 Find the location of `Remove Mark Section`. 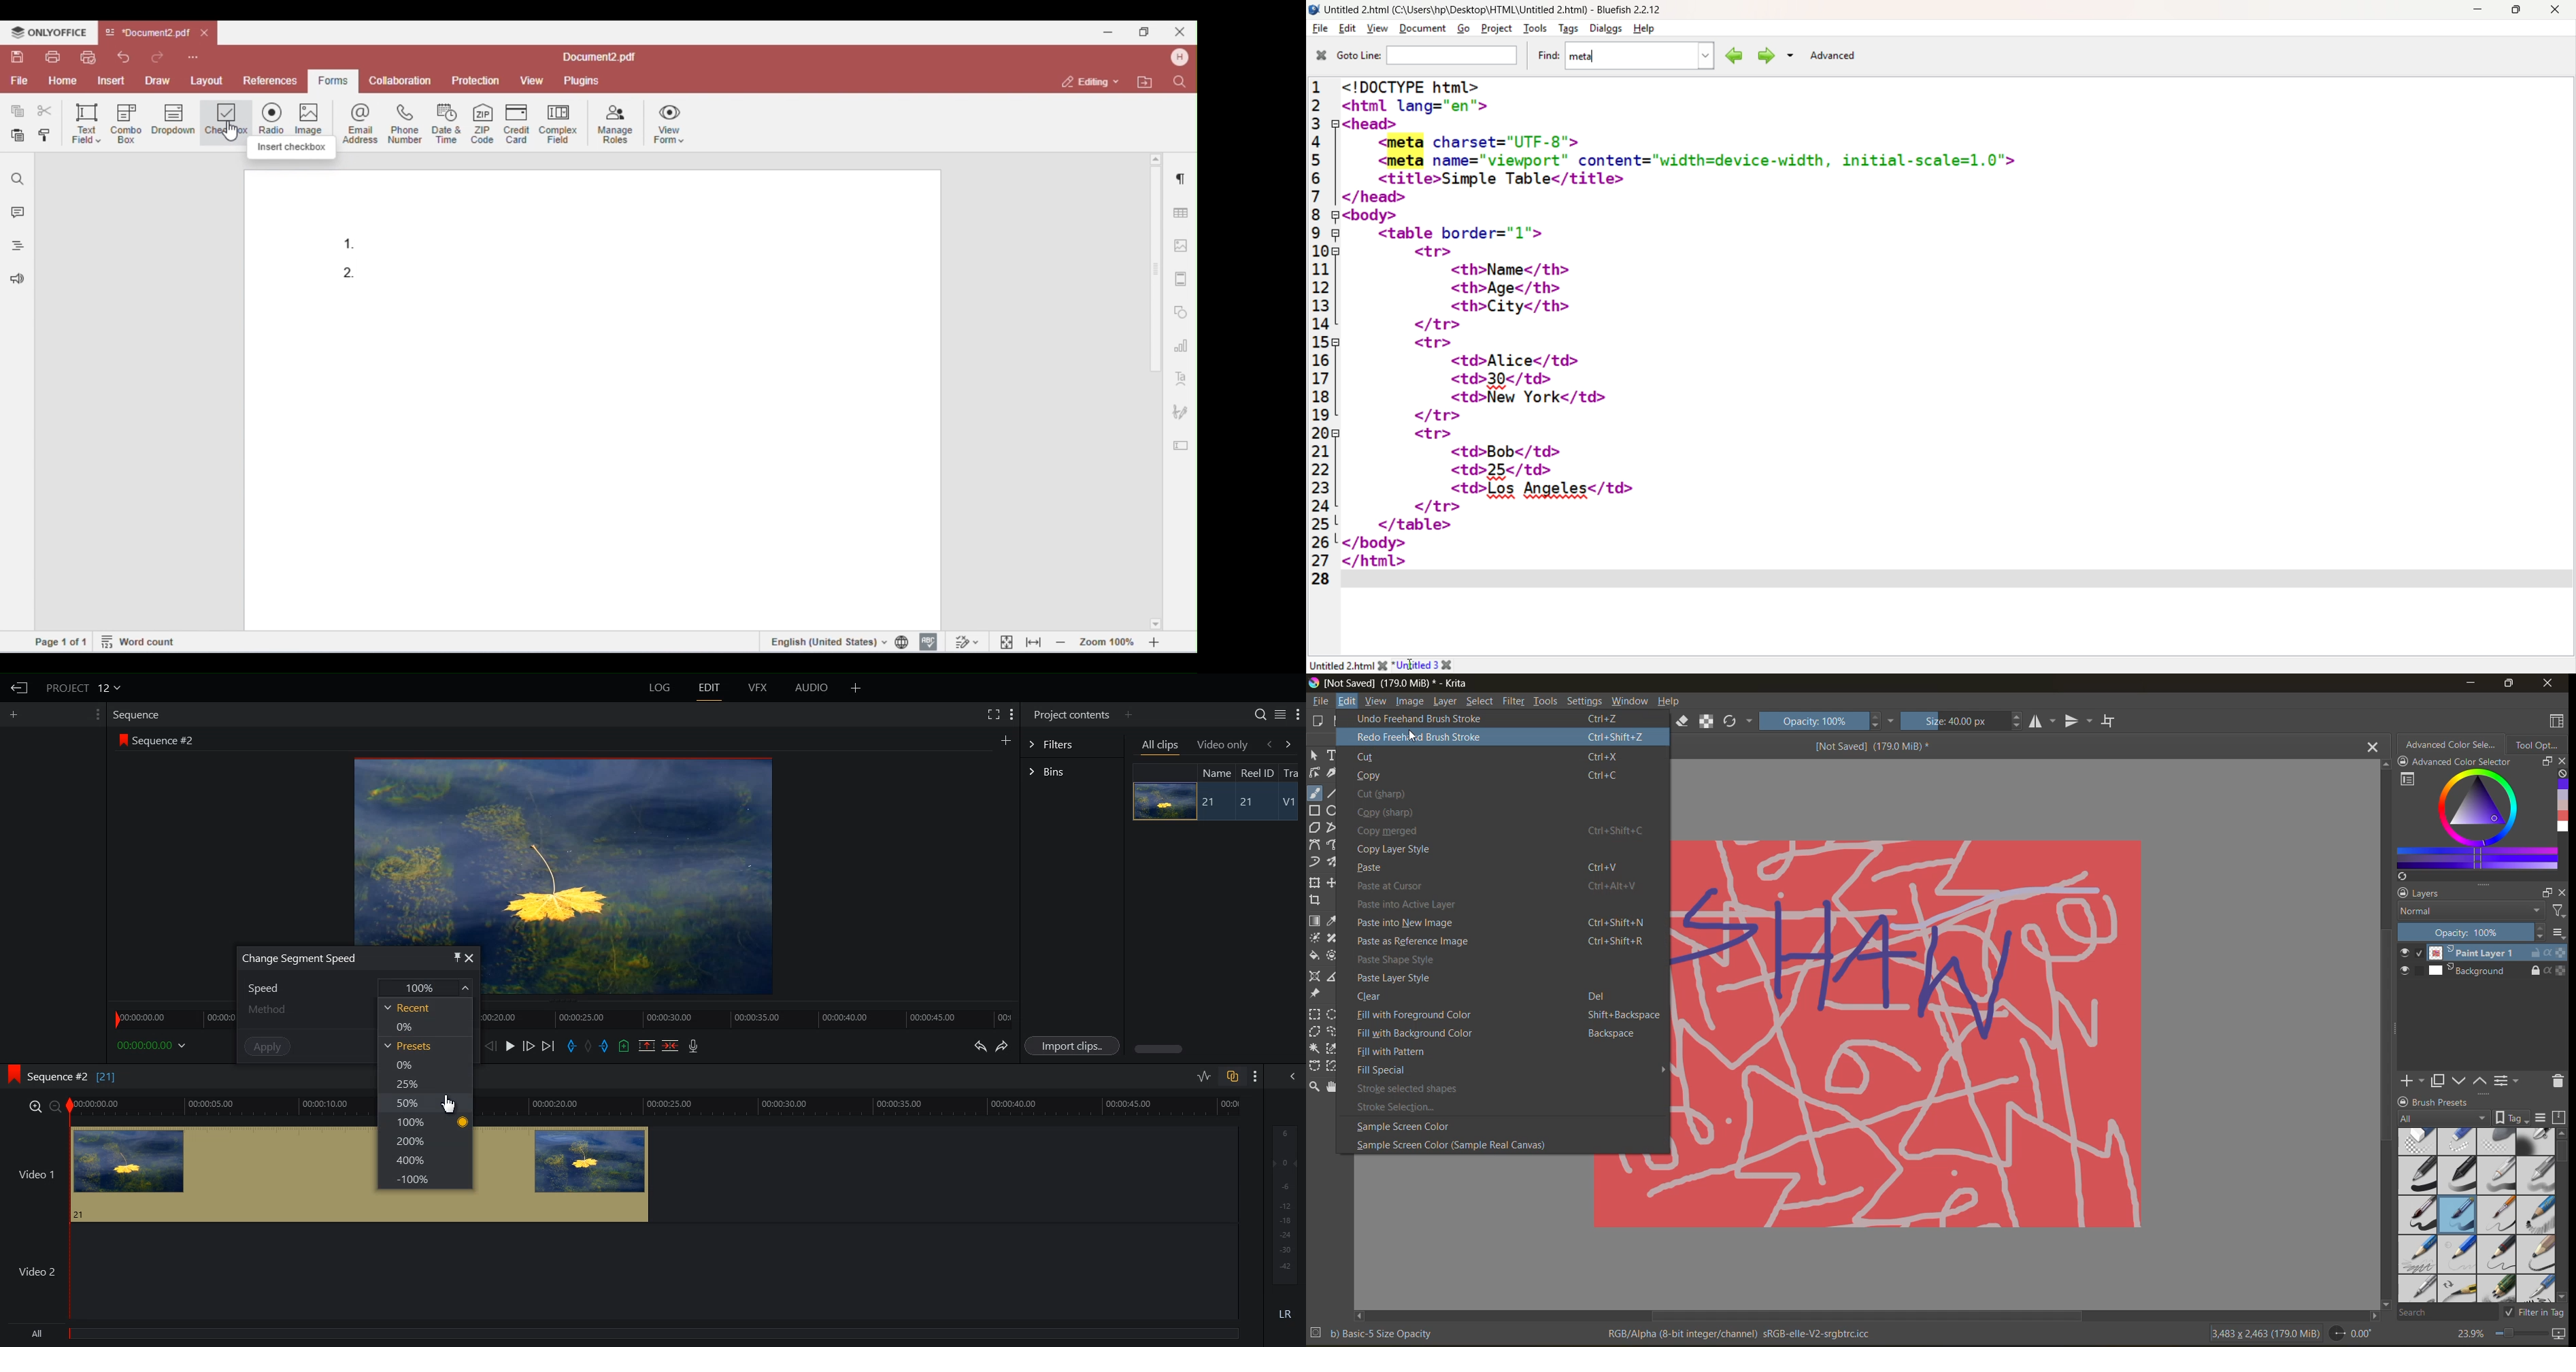

Remove Mark Section is located at coordinates (647, 1046).